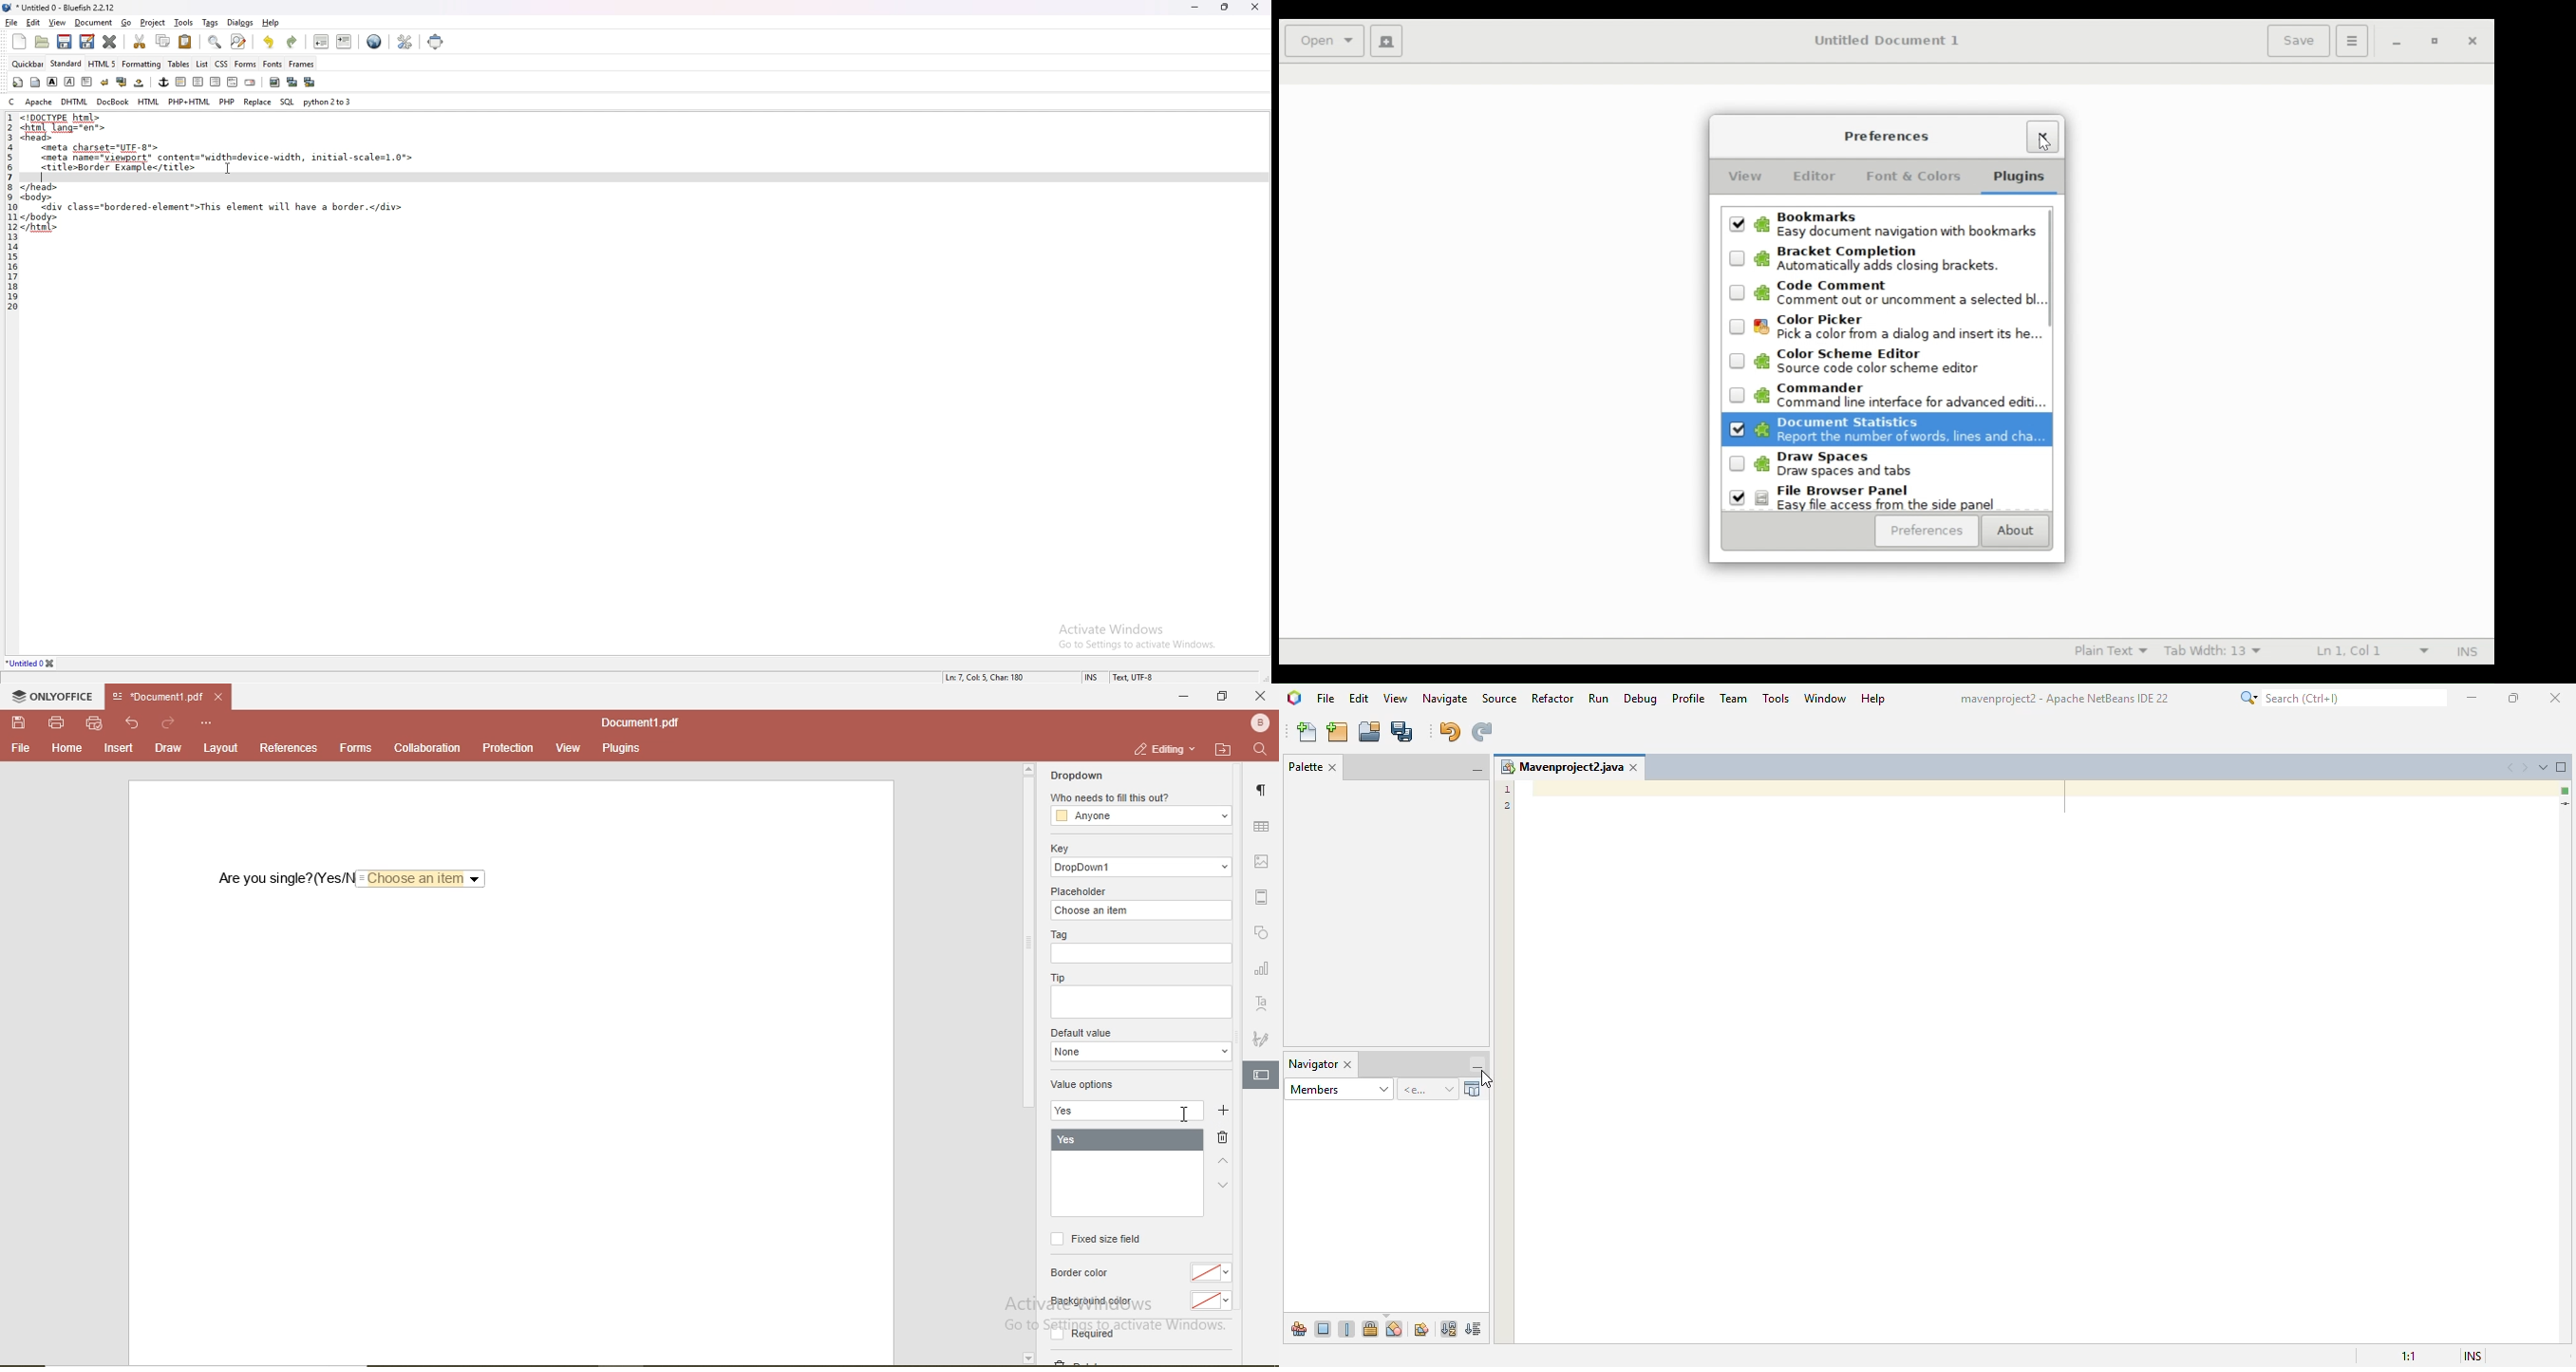  I want to click on save file, so click(63, 42).